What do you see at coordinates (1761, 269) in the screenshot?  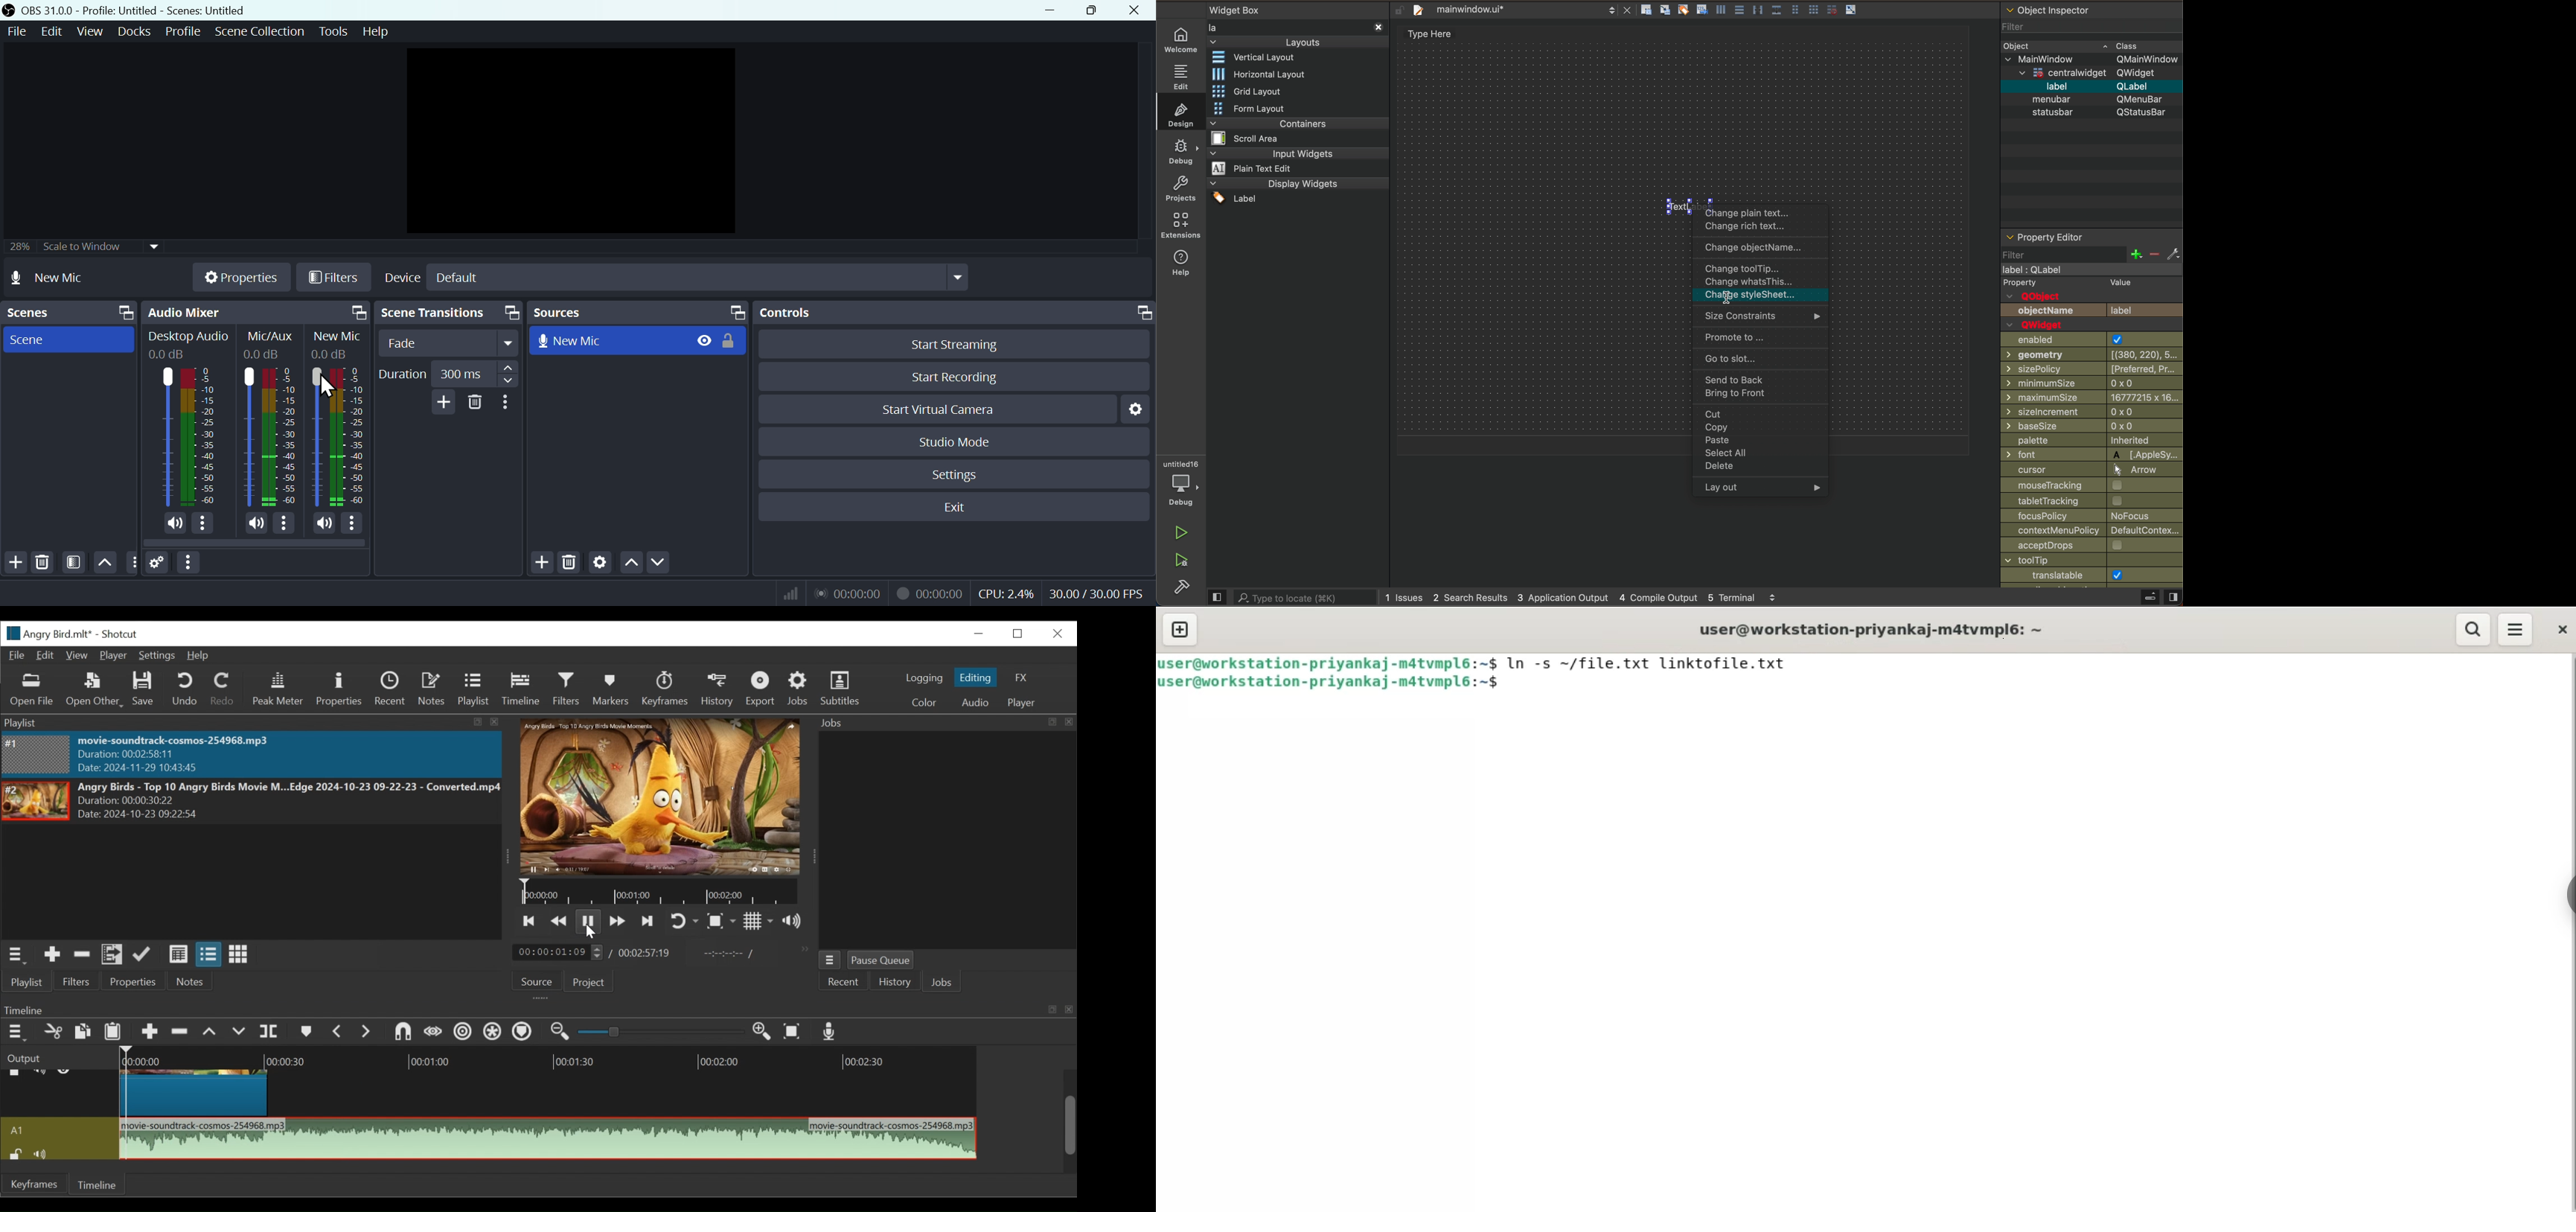 I see `tooltip` at bounding box center [1761, 269].